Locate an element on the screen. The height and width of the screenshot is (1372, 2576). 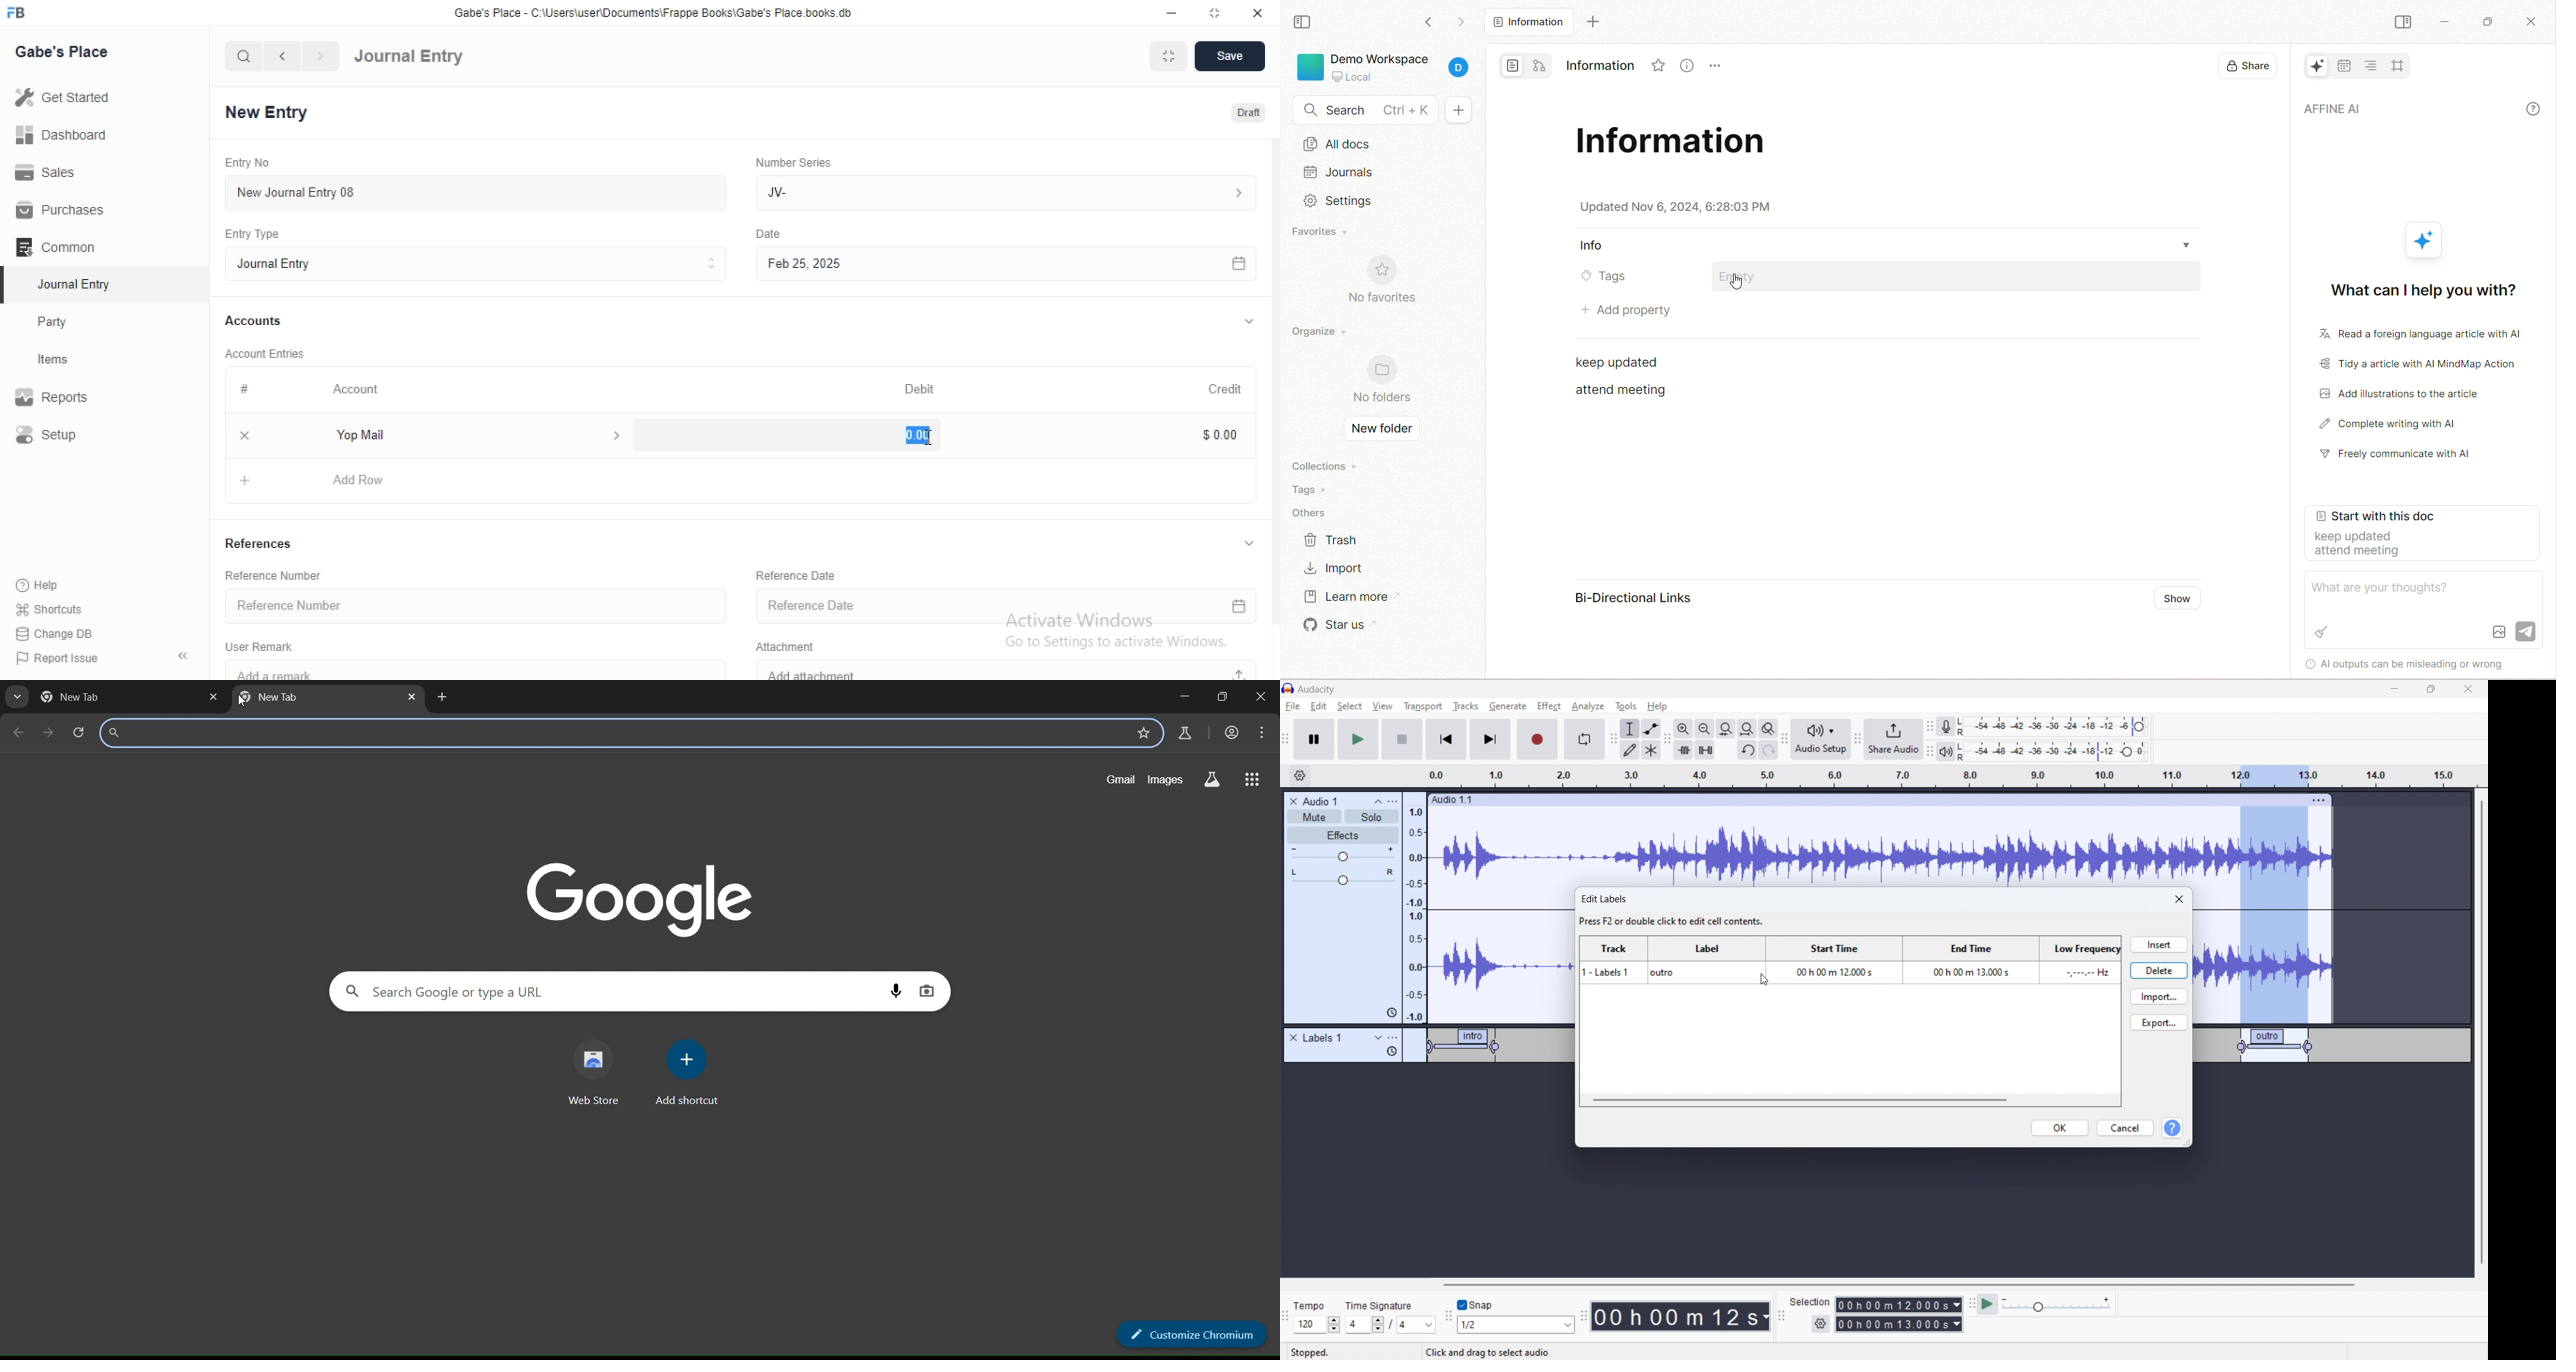
all docs is located at coordinates (1381, 146).